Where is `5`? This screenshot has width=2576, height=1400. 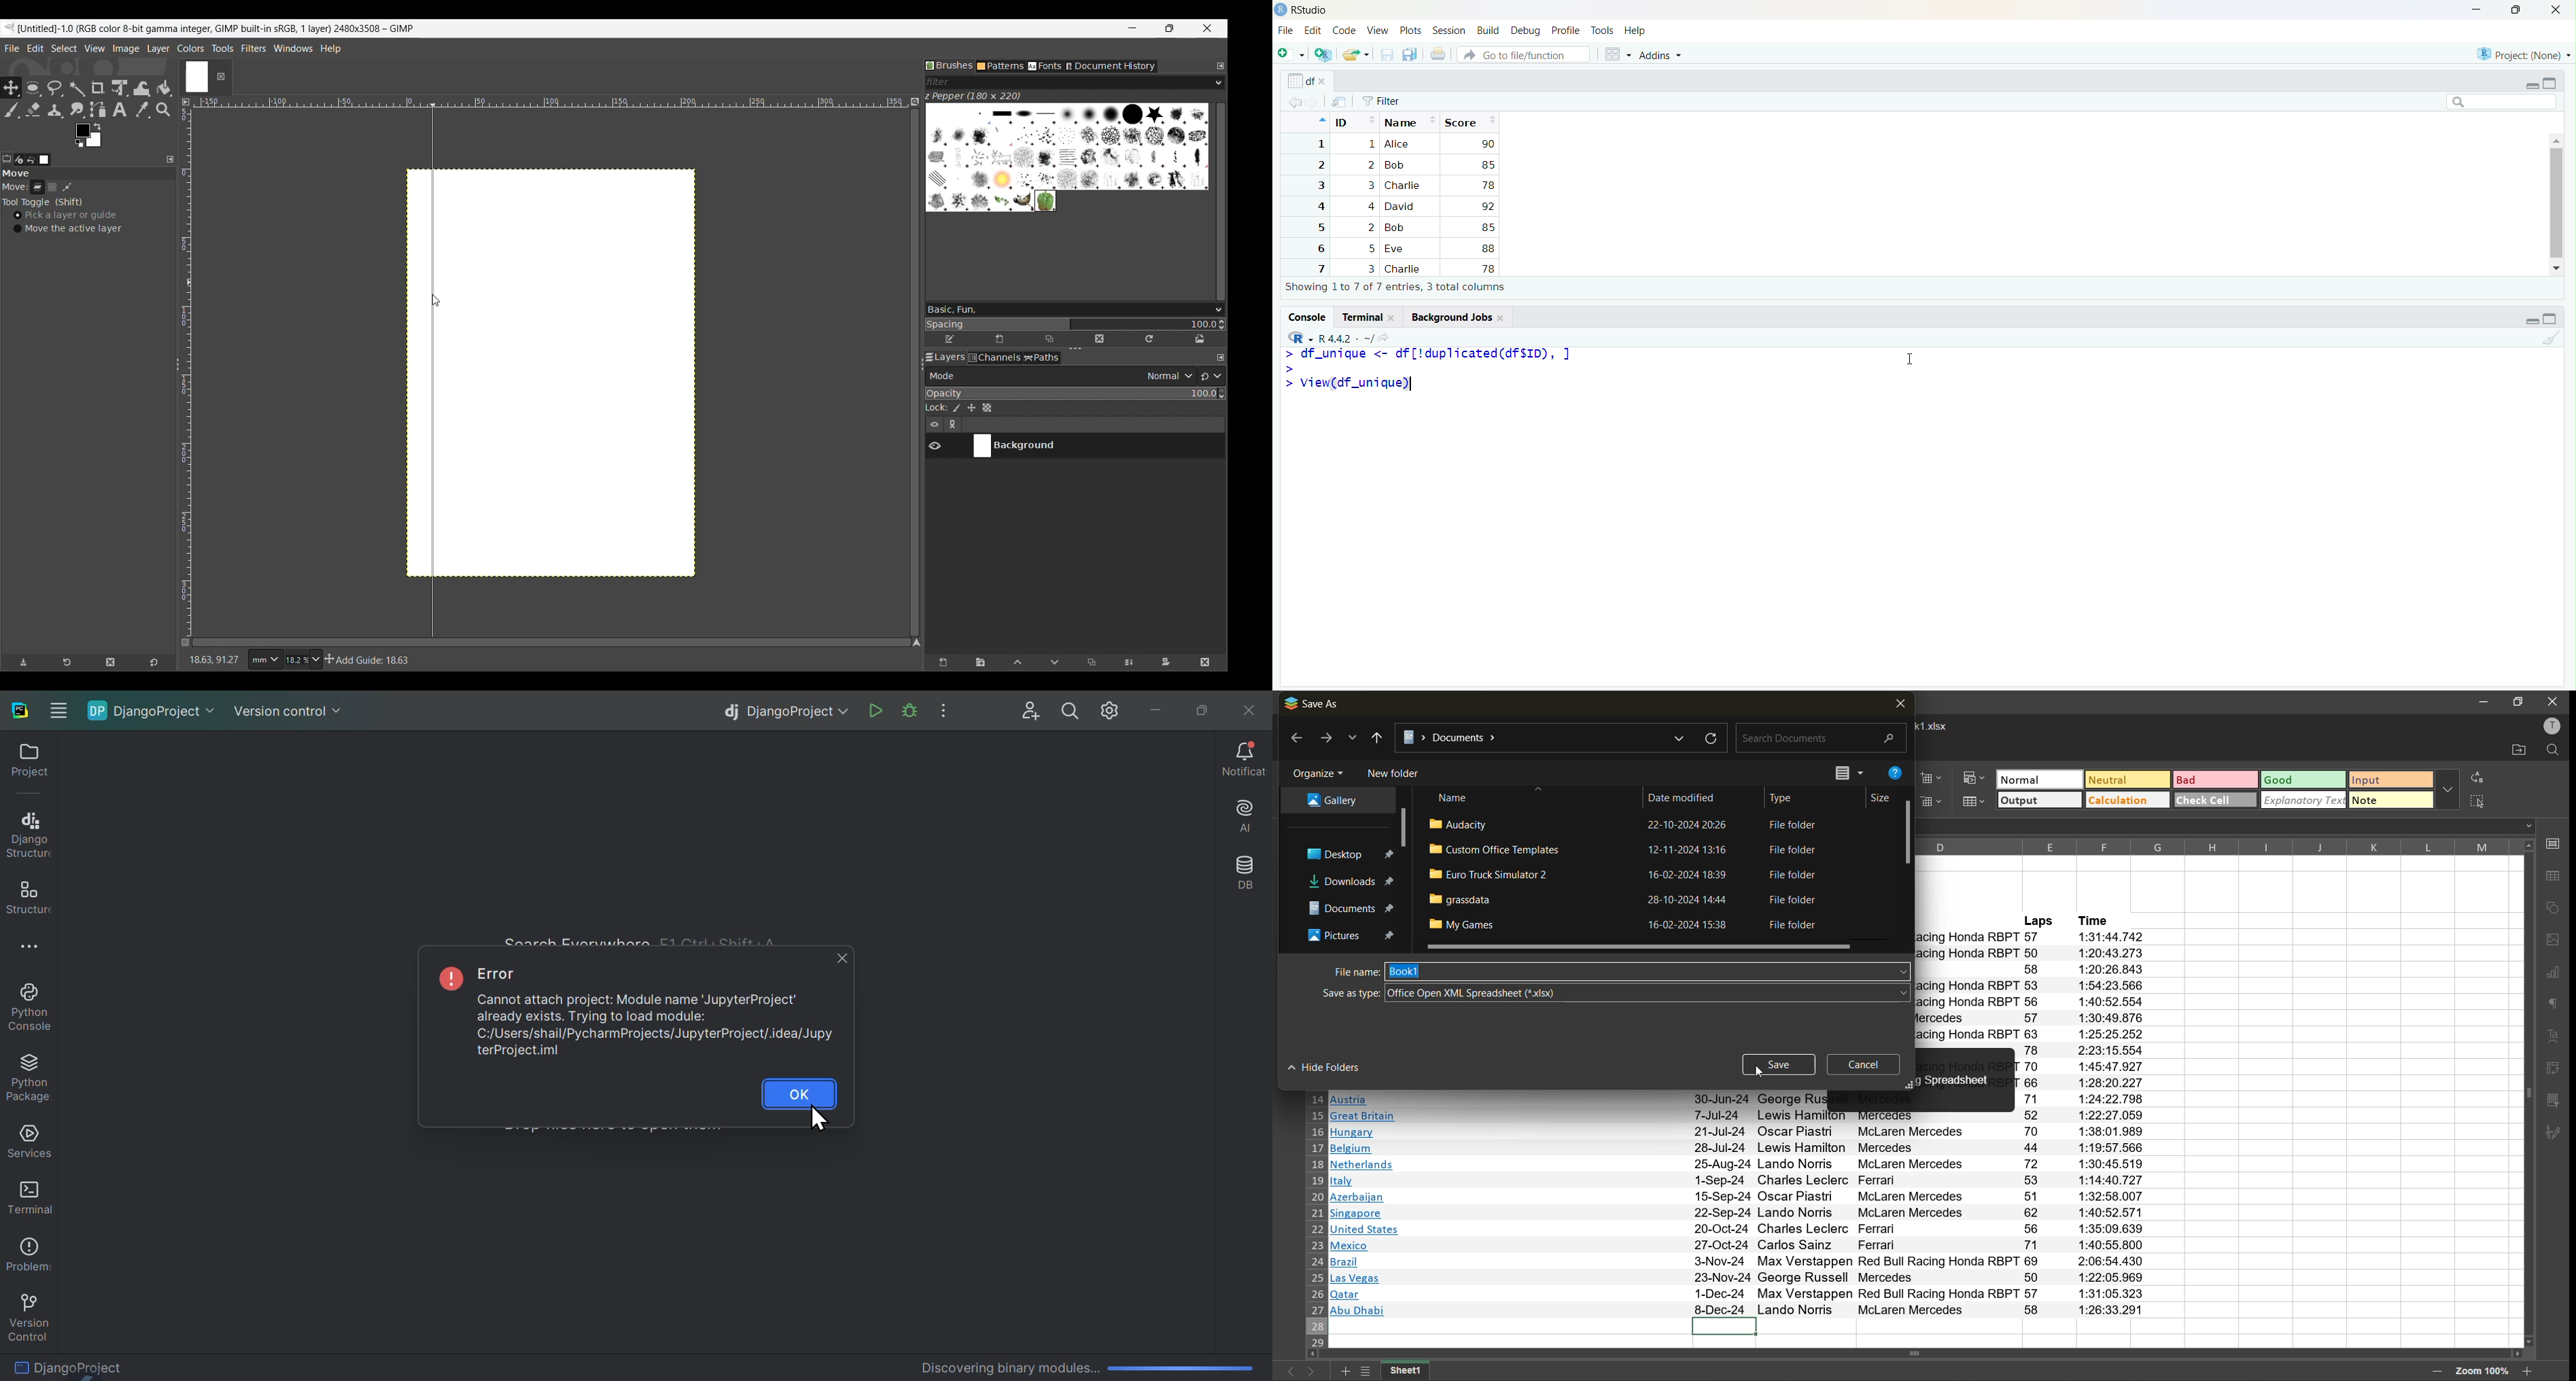
5 is located at coordinates (1319, 228).